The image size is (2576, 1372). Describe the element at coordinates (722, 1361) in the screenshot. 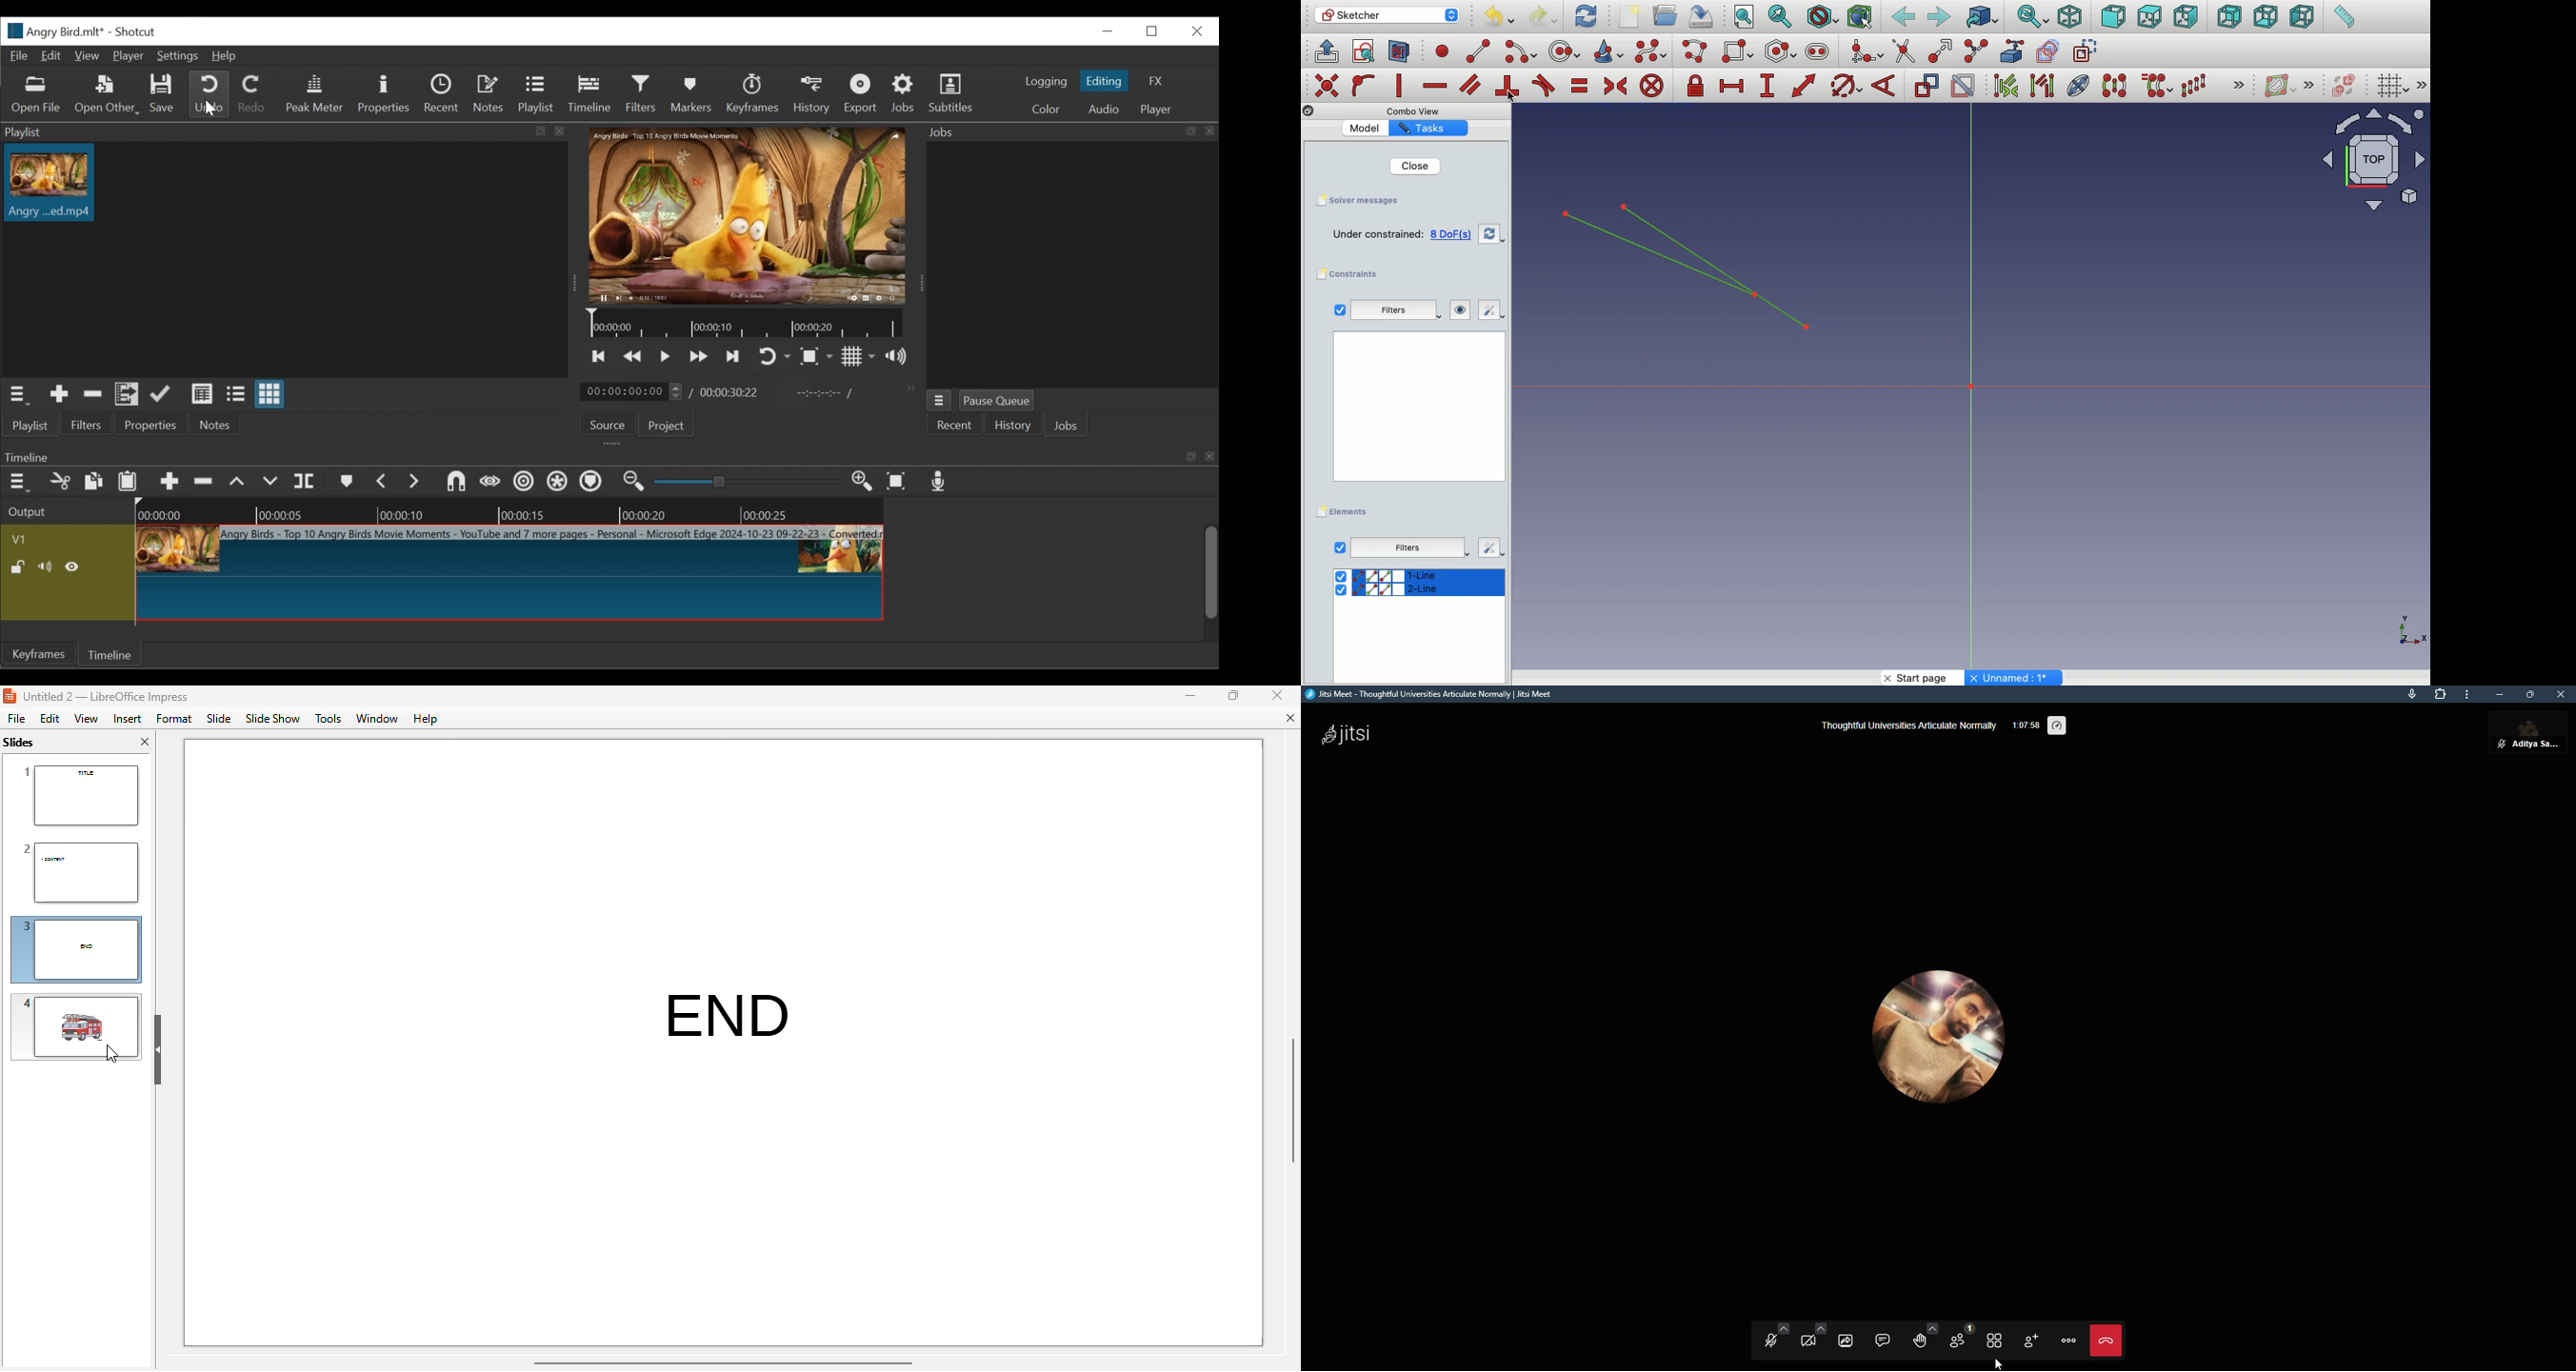

I see `horizontal scroll bar` at that location.